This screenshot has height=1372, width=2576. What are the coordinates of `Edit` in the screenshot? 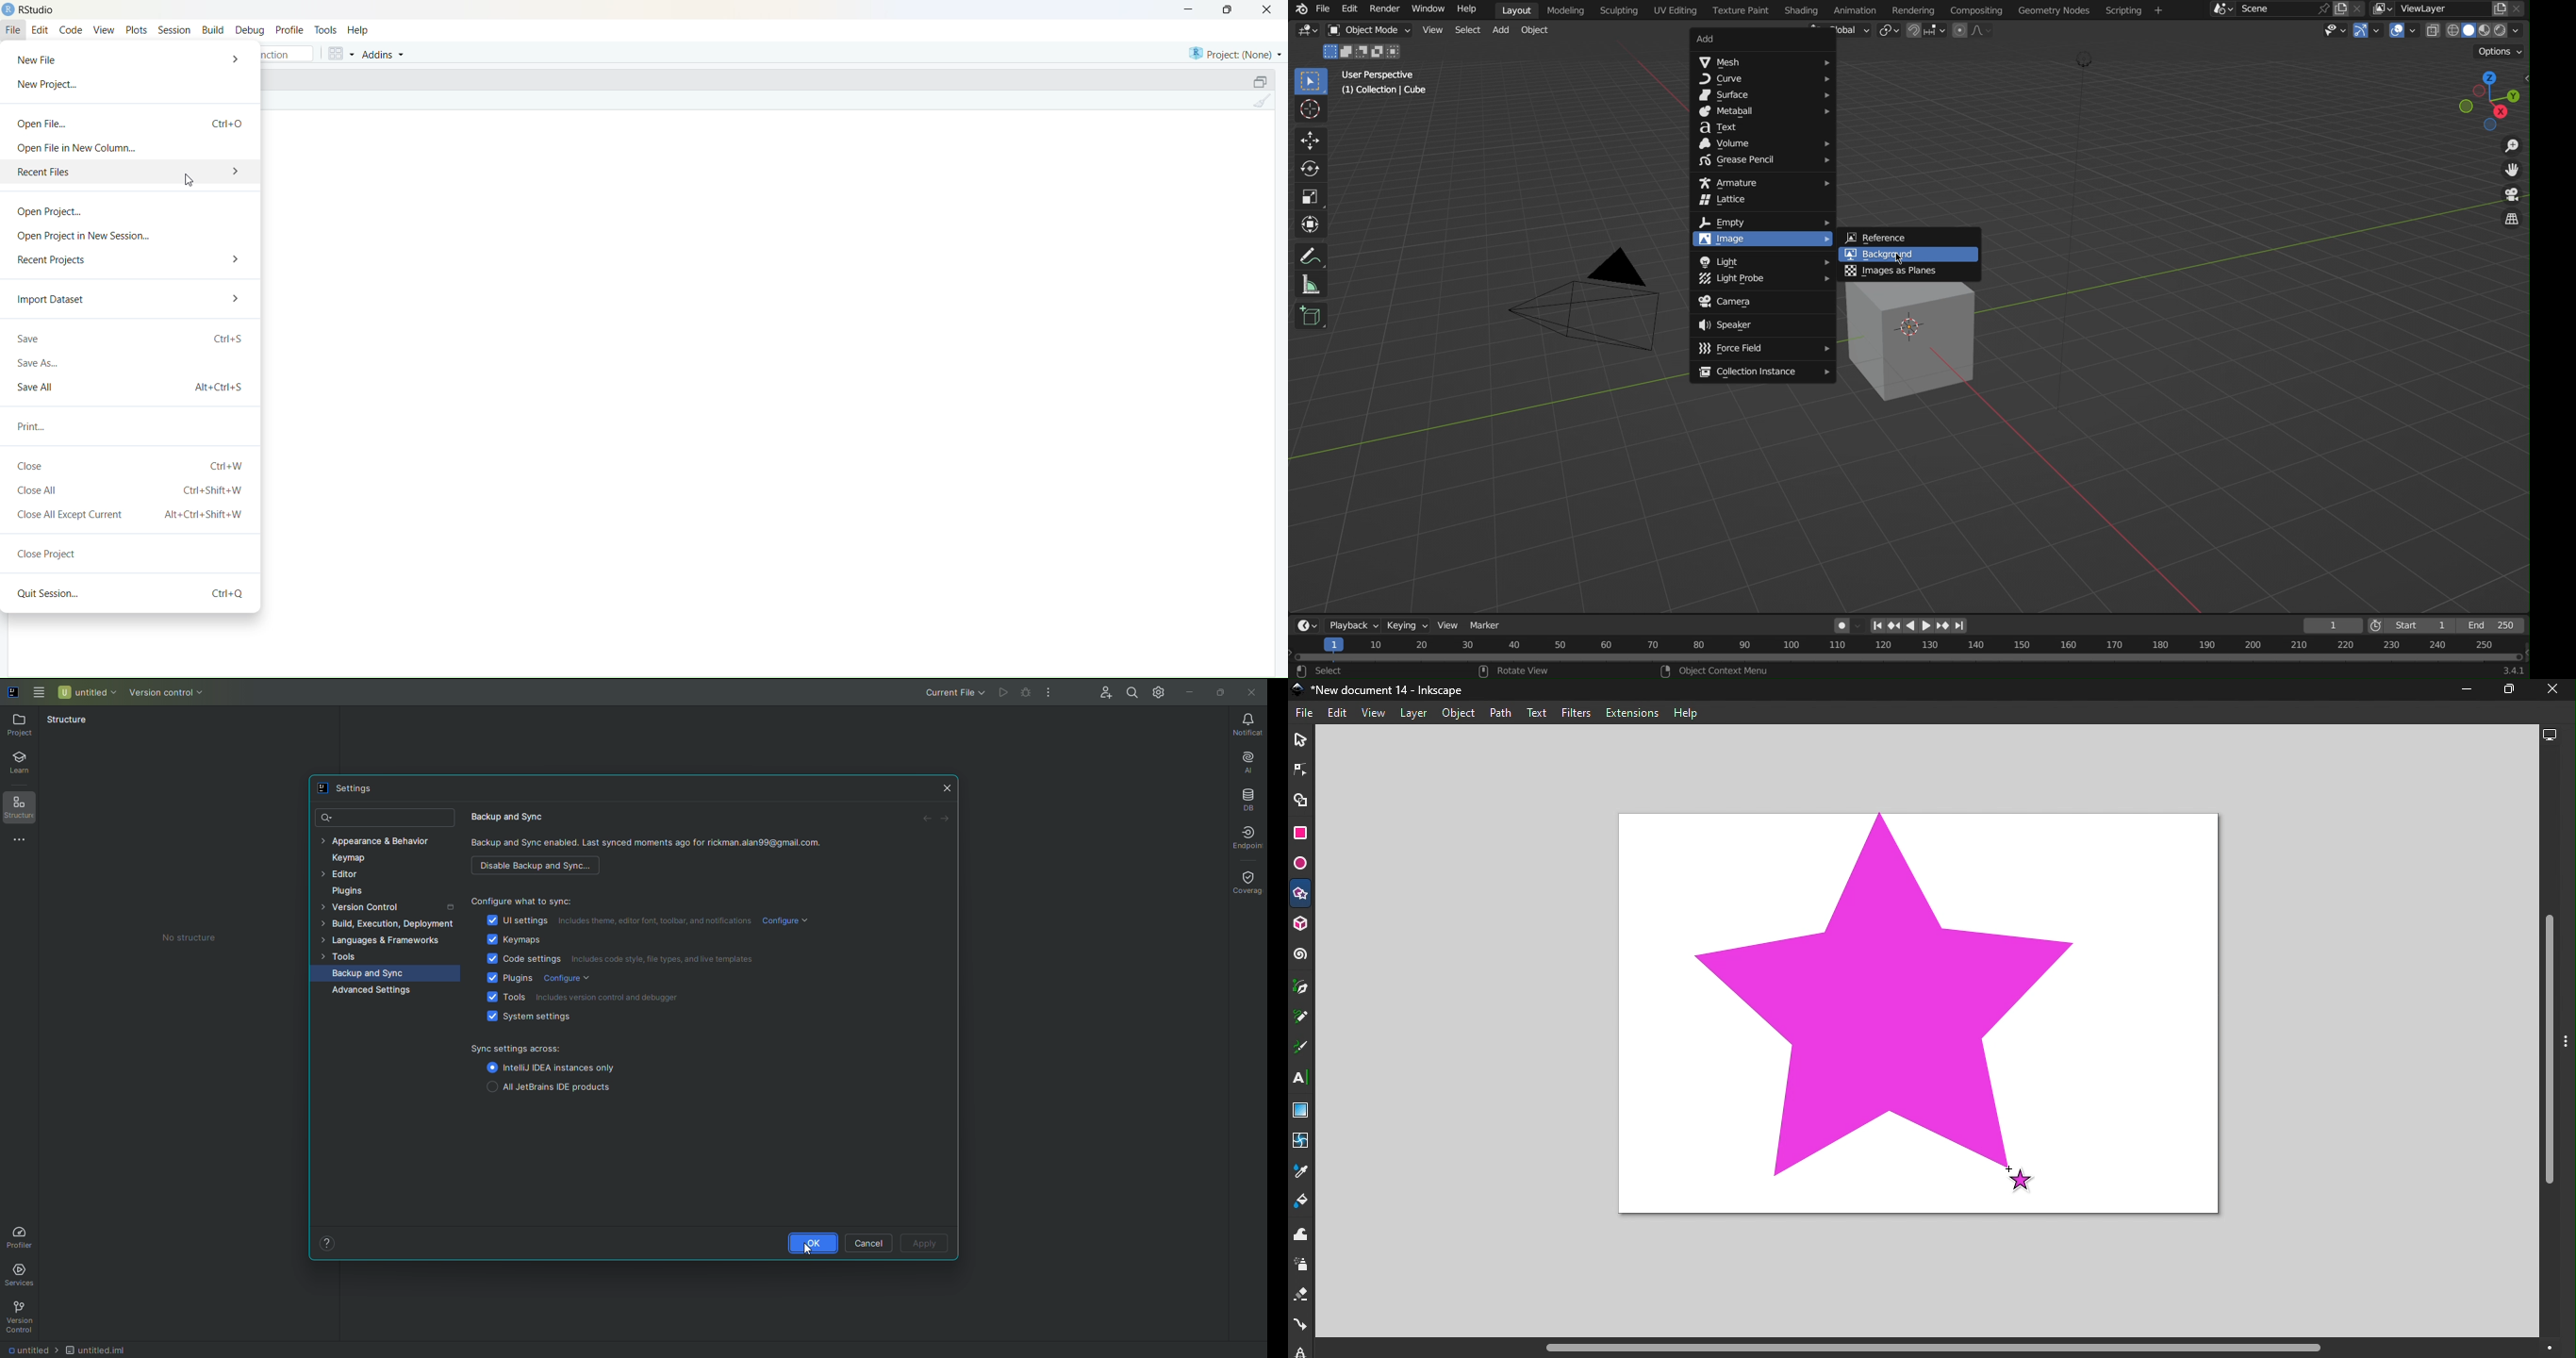 It's located at (1350, 8).